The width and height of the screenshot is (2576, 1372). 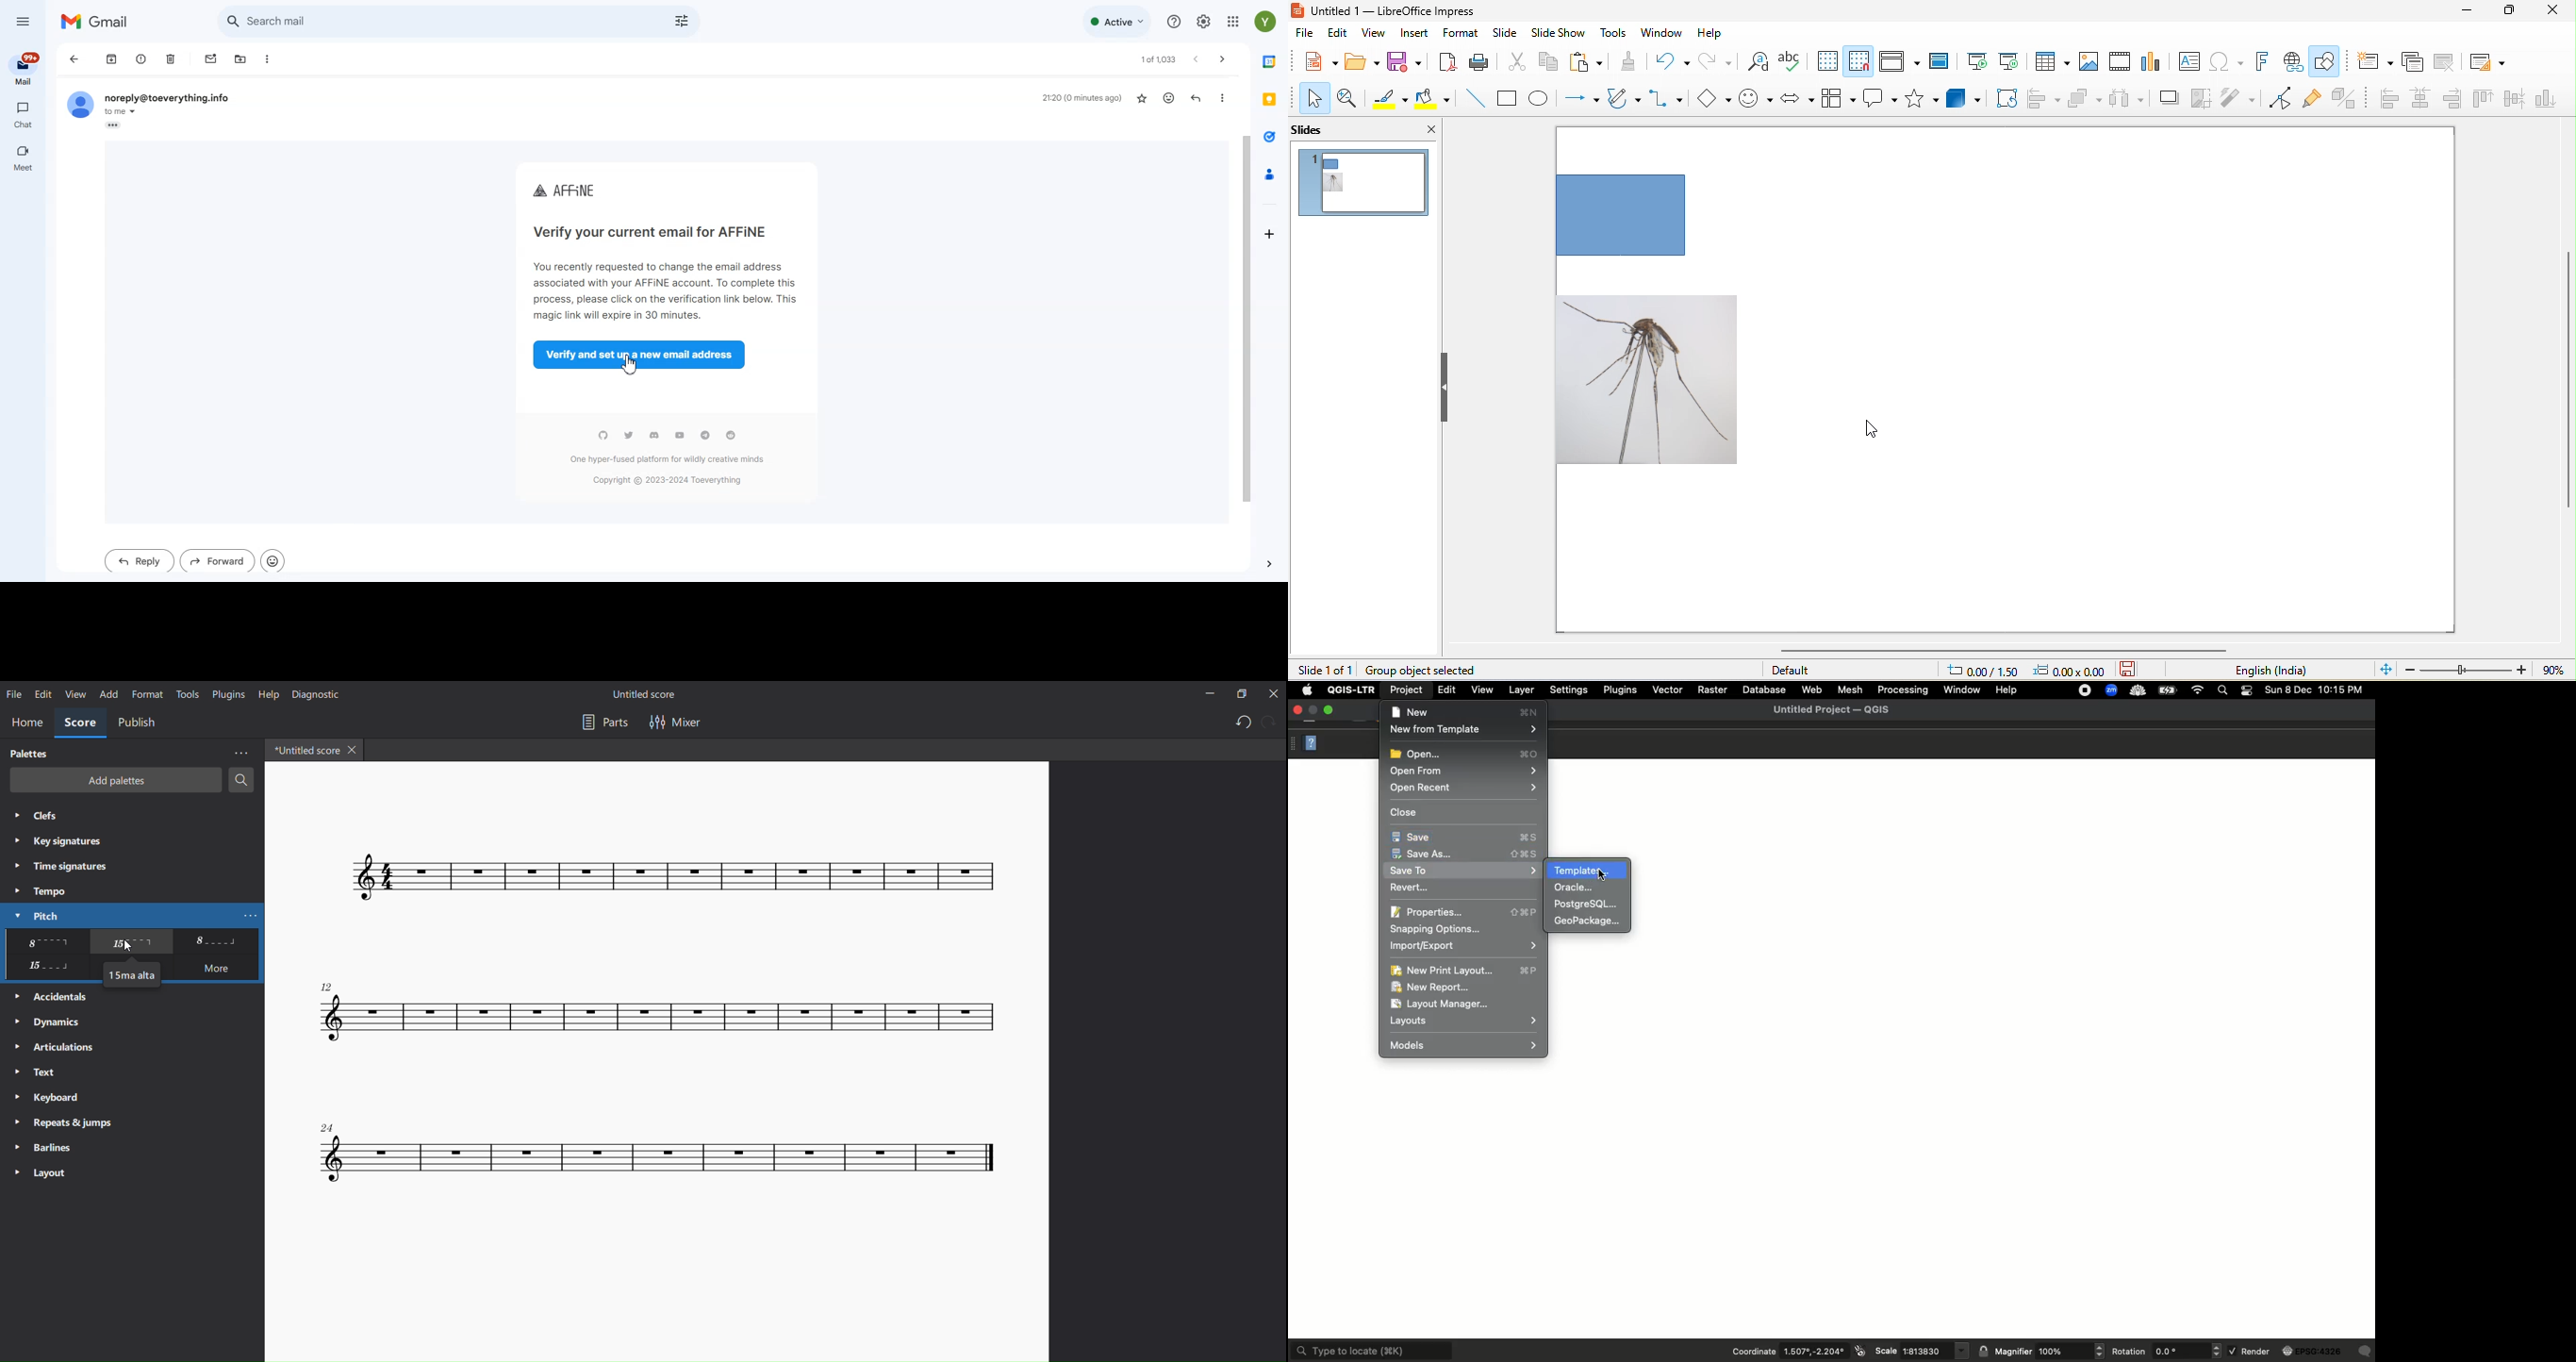 I want to click on master slide, so click(x=1941, y=60).